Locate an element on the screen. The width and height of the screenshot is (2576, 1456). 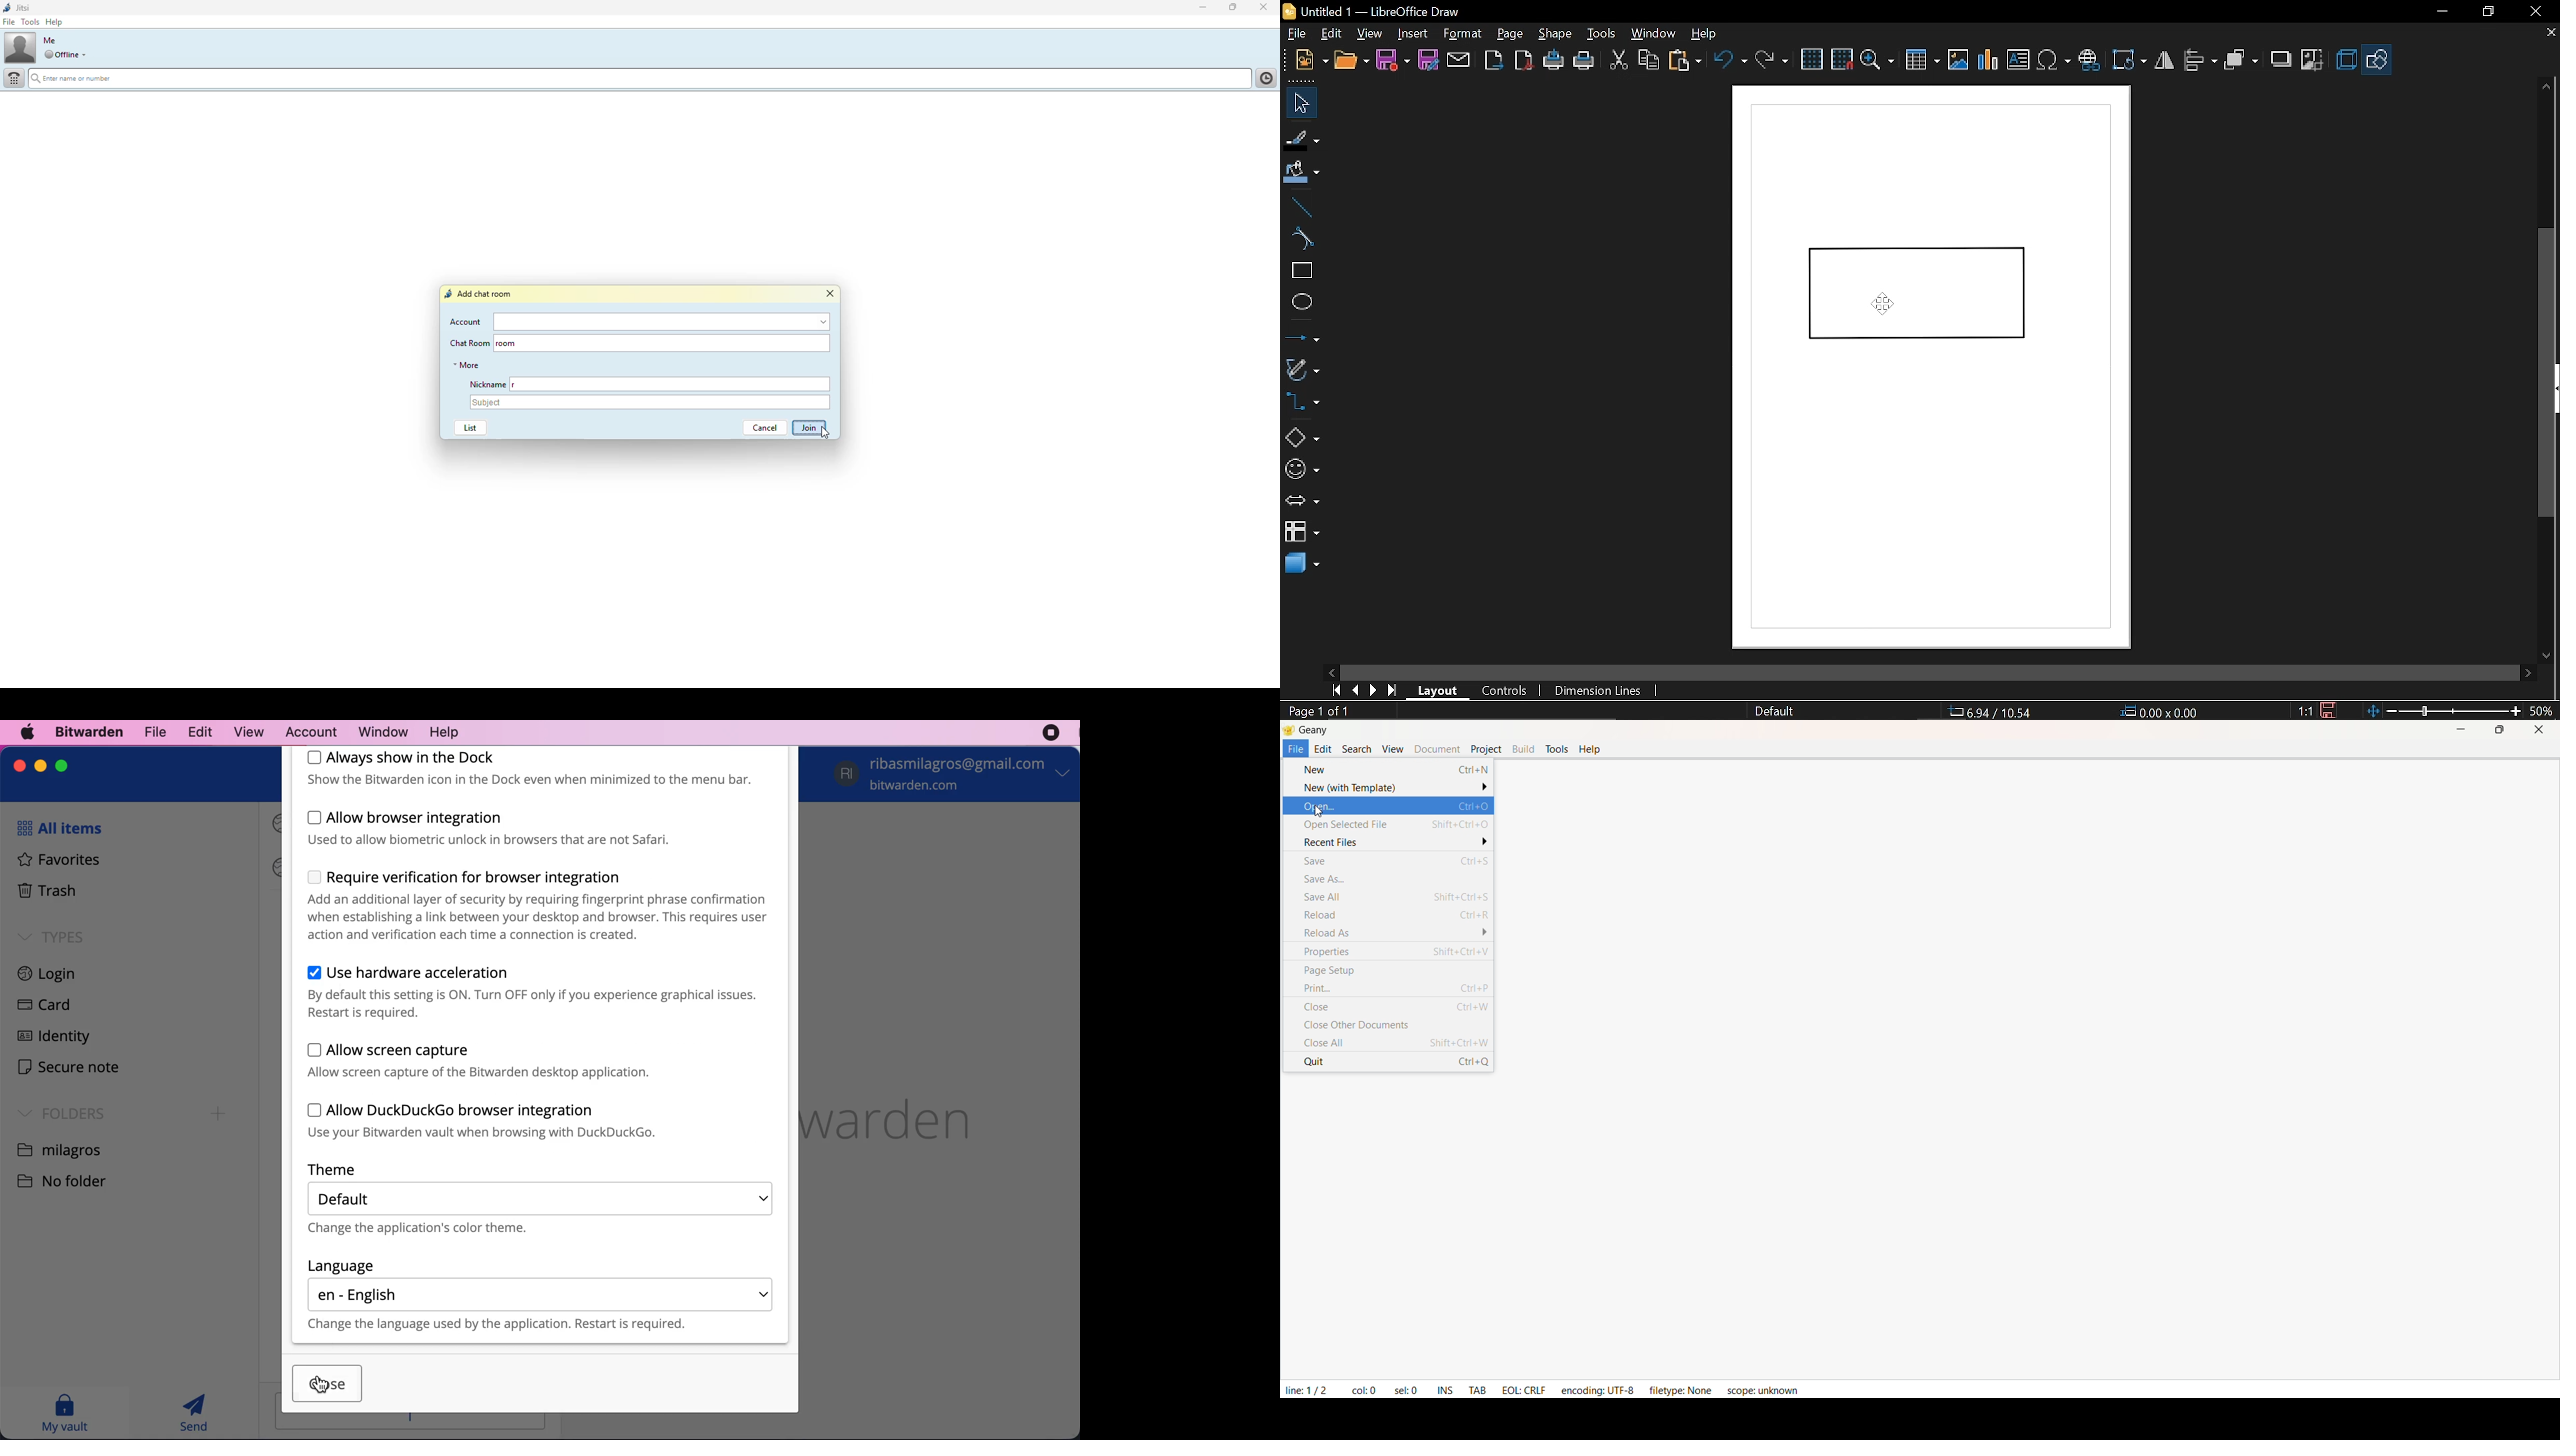
layout is located at coordinates (1441, 691).